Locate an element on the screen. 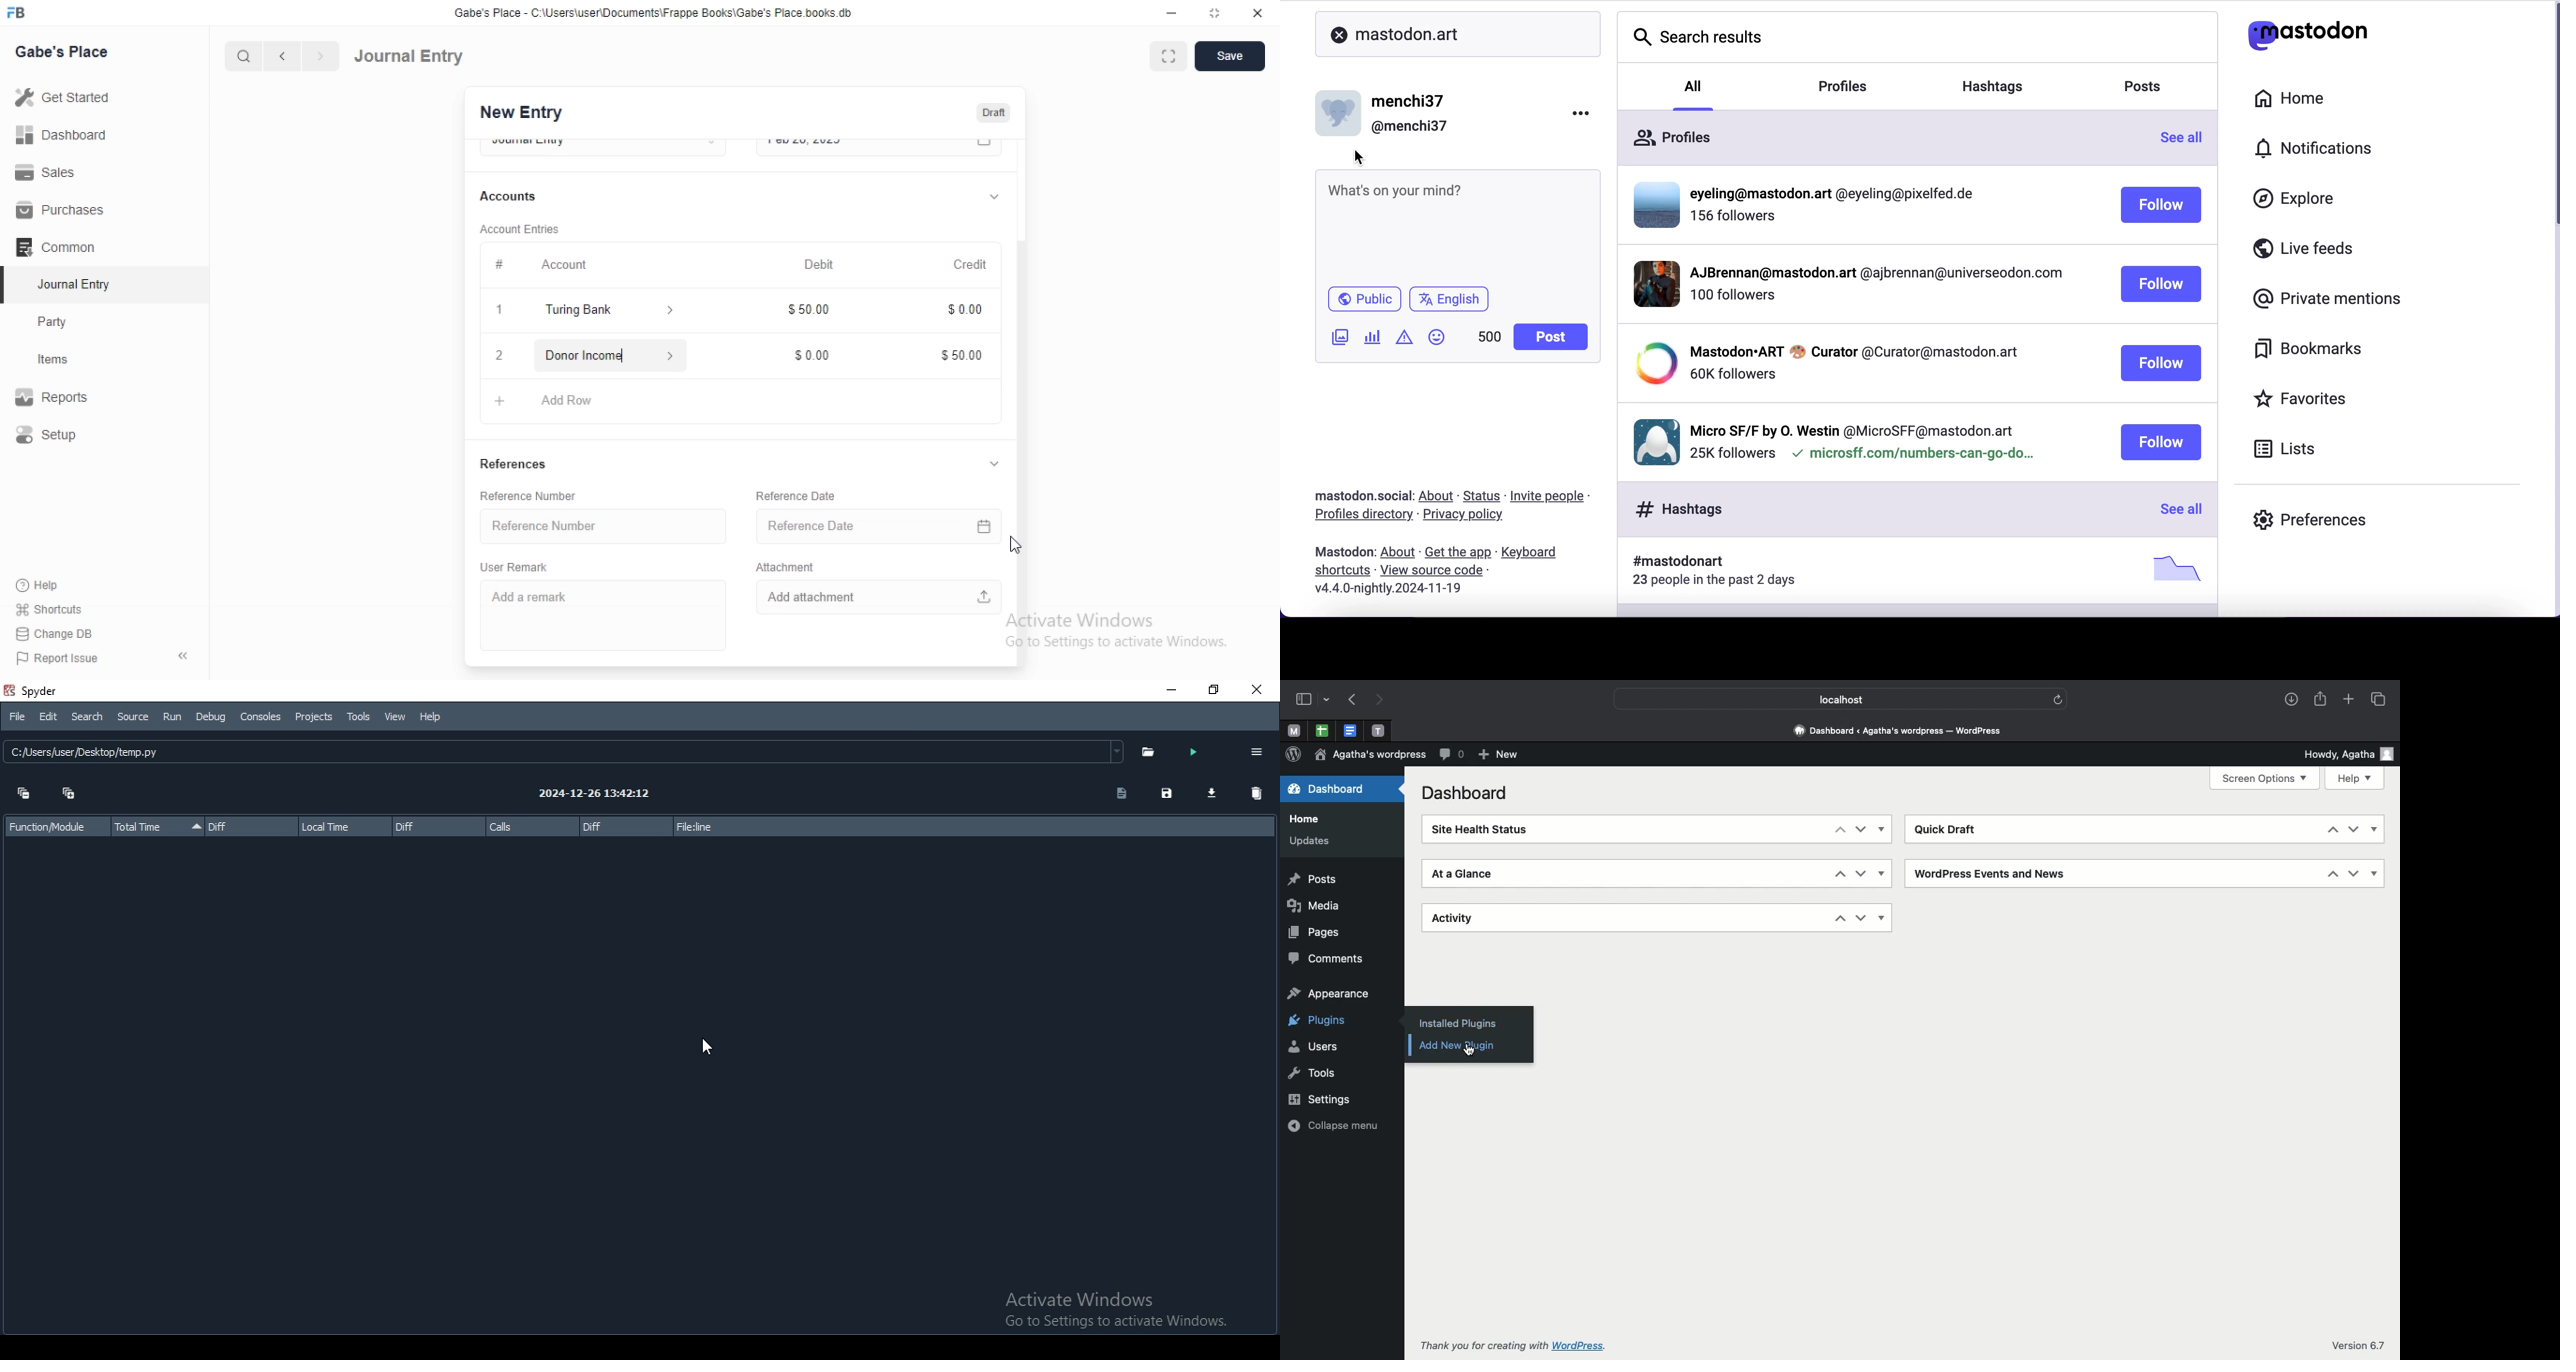 This screenshot has width=2576, height=1372. next is located at coordinates (318, 57).